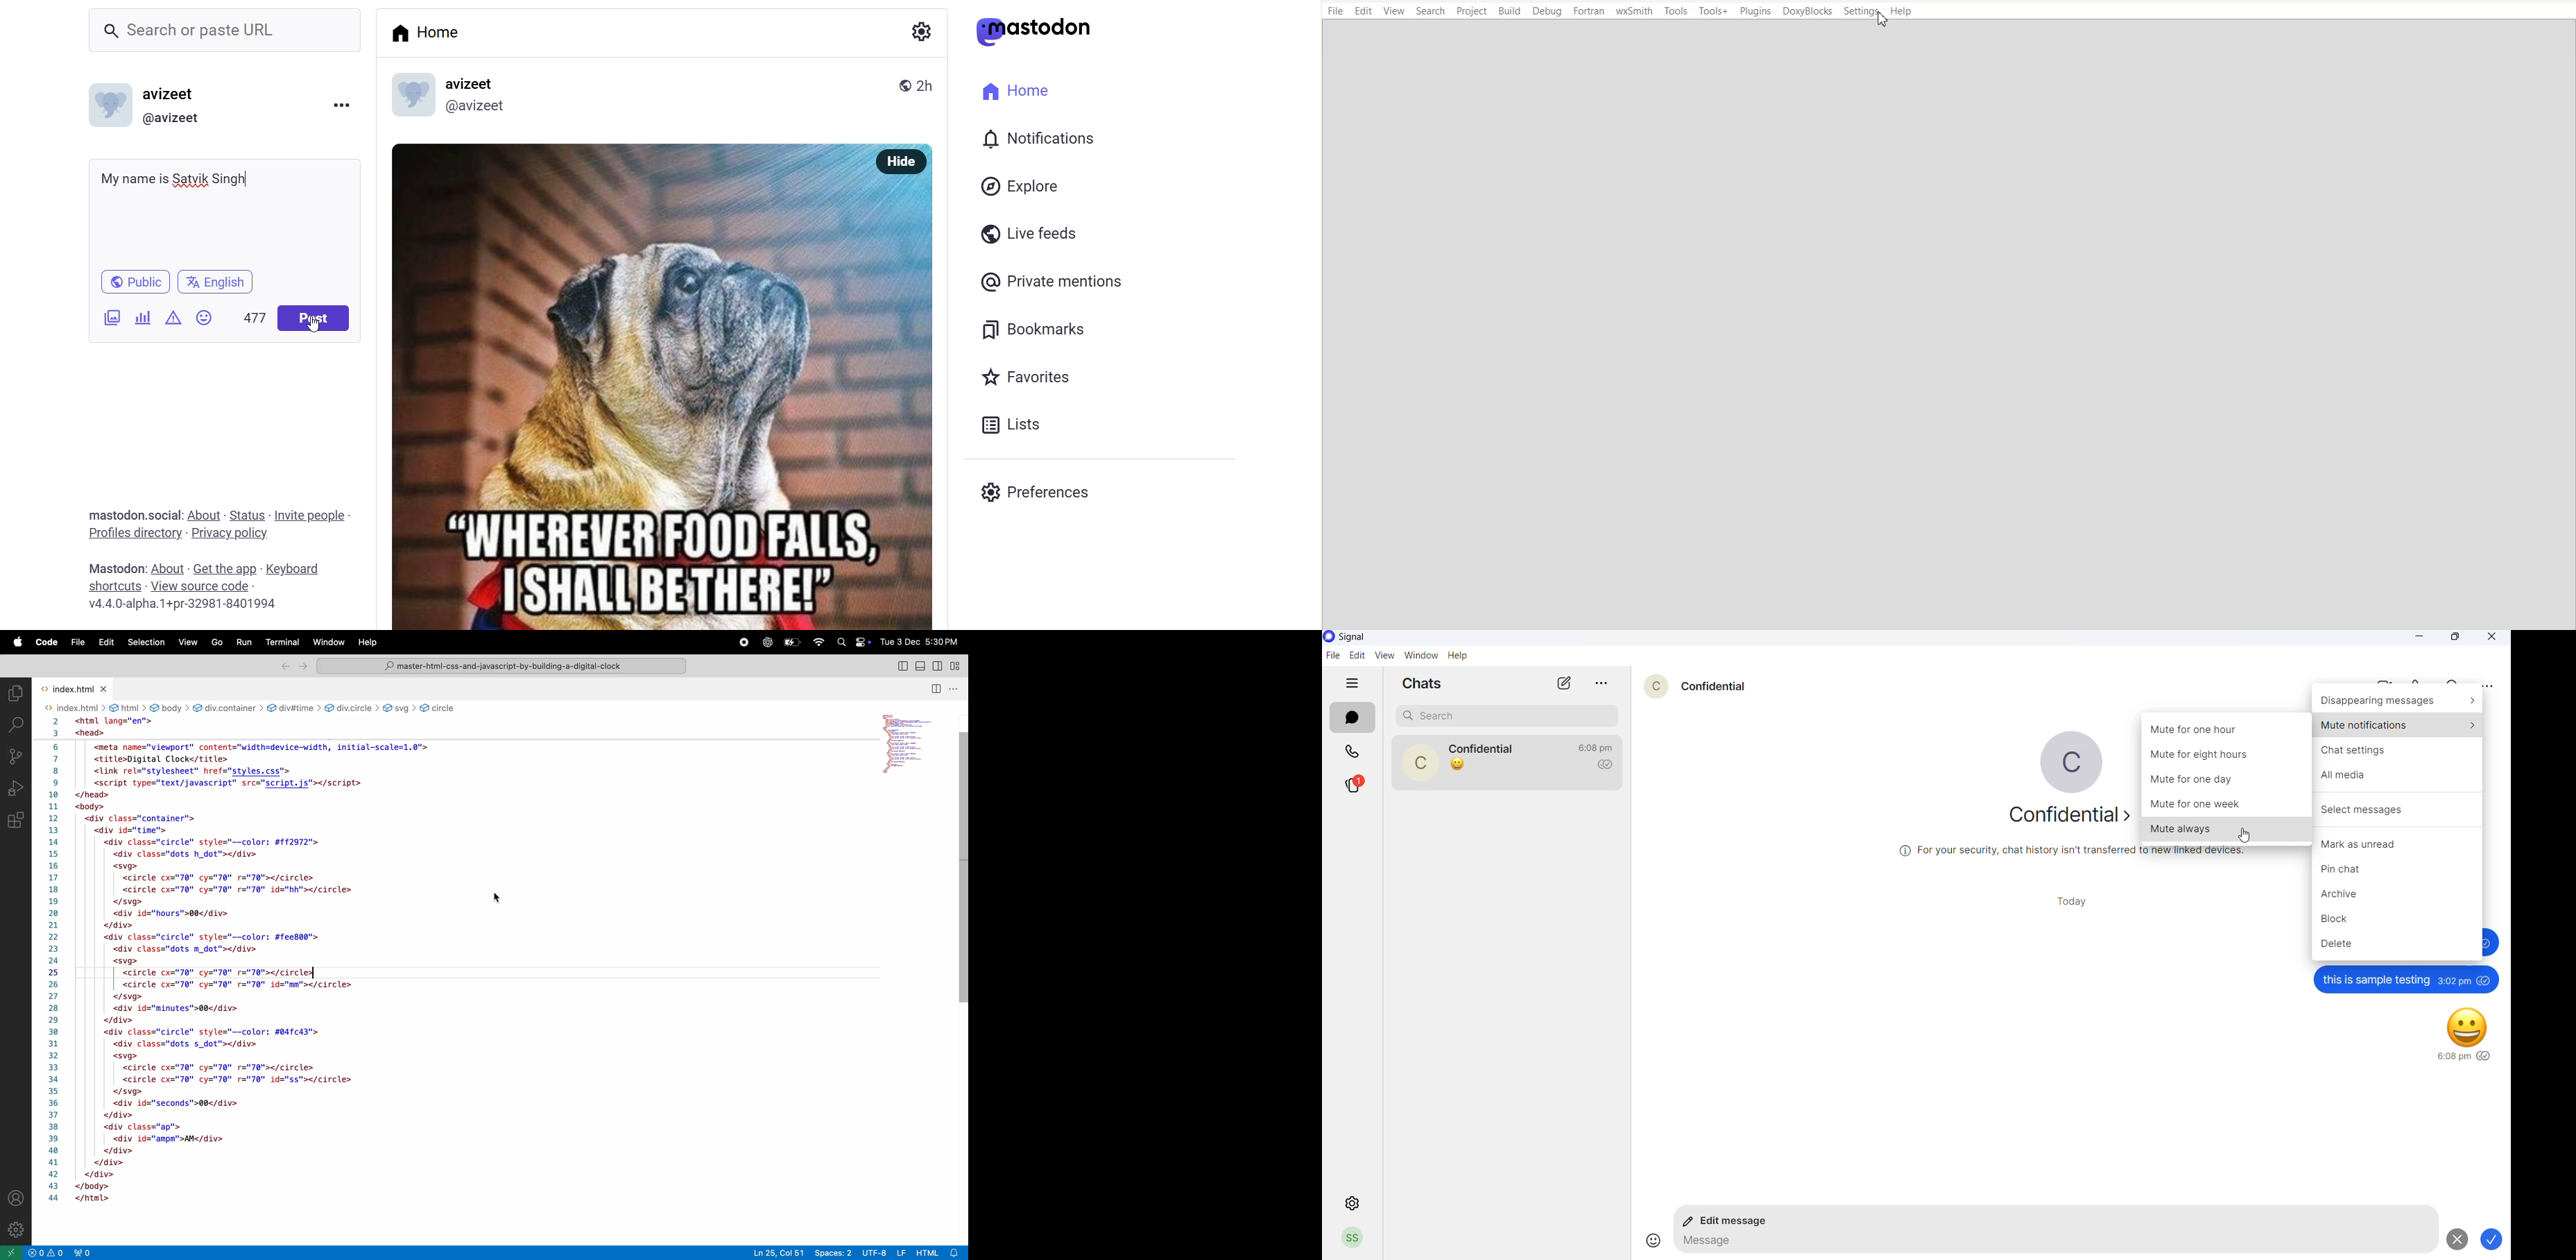 This screenshot has height=1260, width=2576. I want to click on today heading, so click(2076, 901).